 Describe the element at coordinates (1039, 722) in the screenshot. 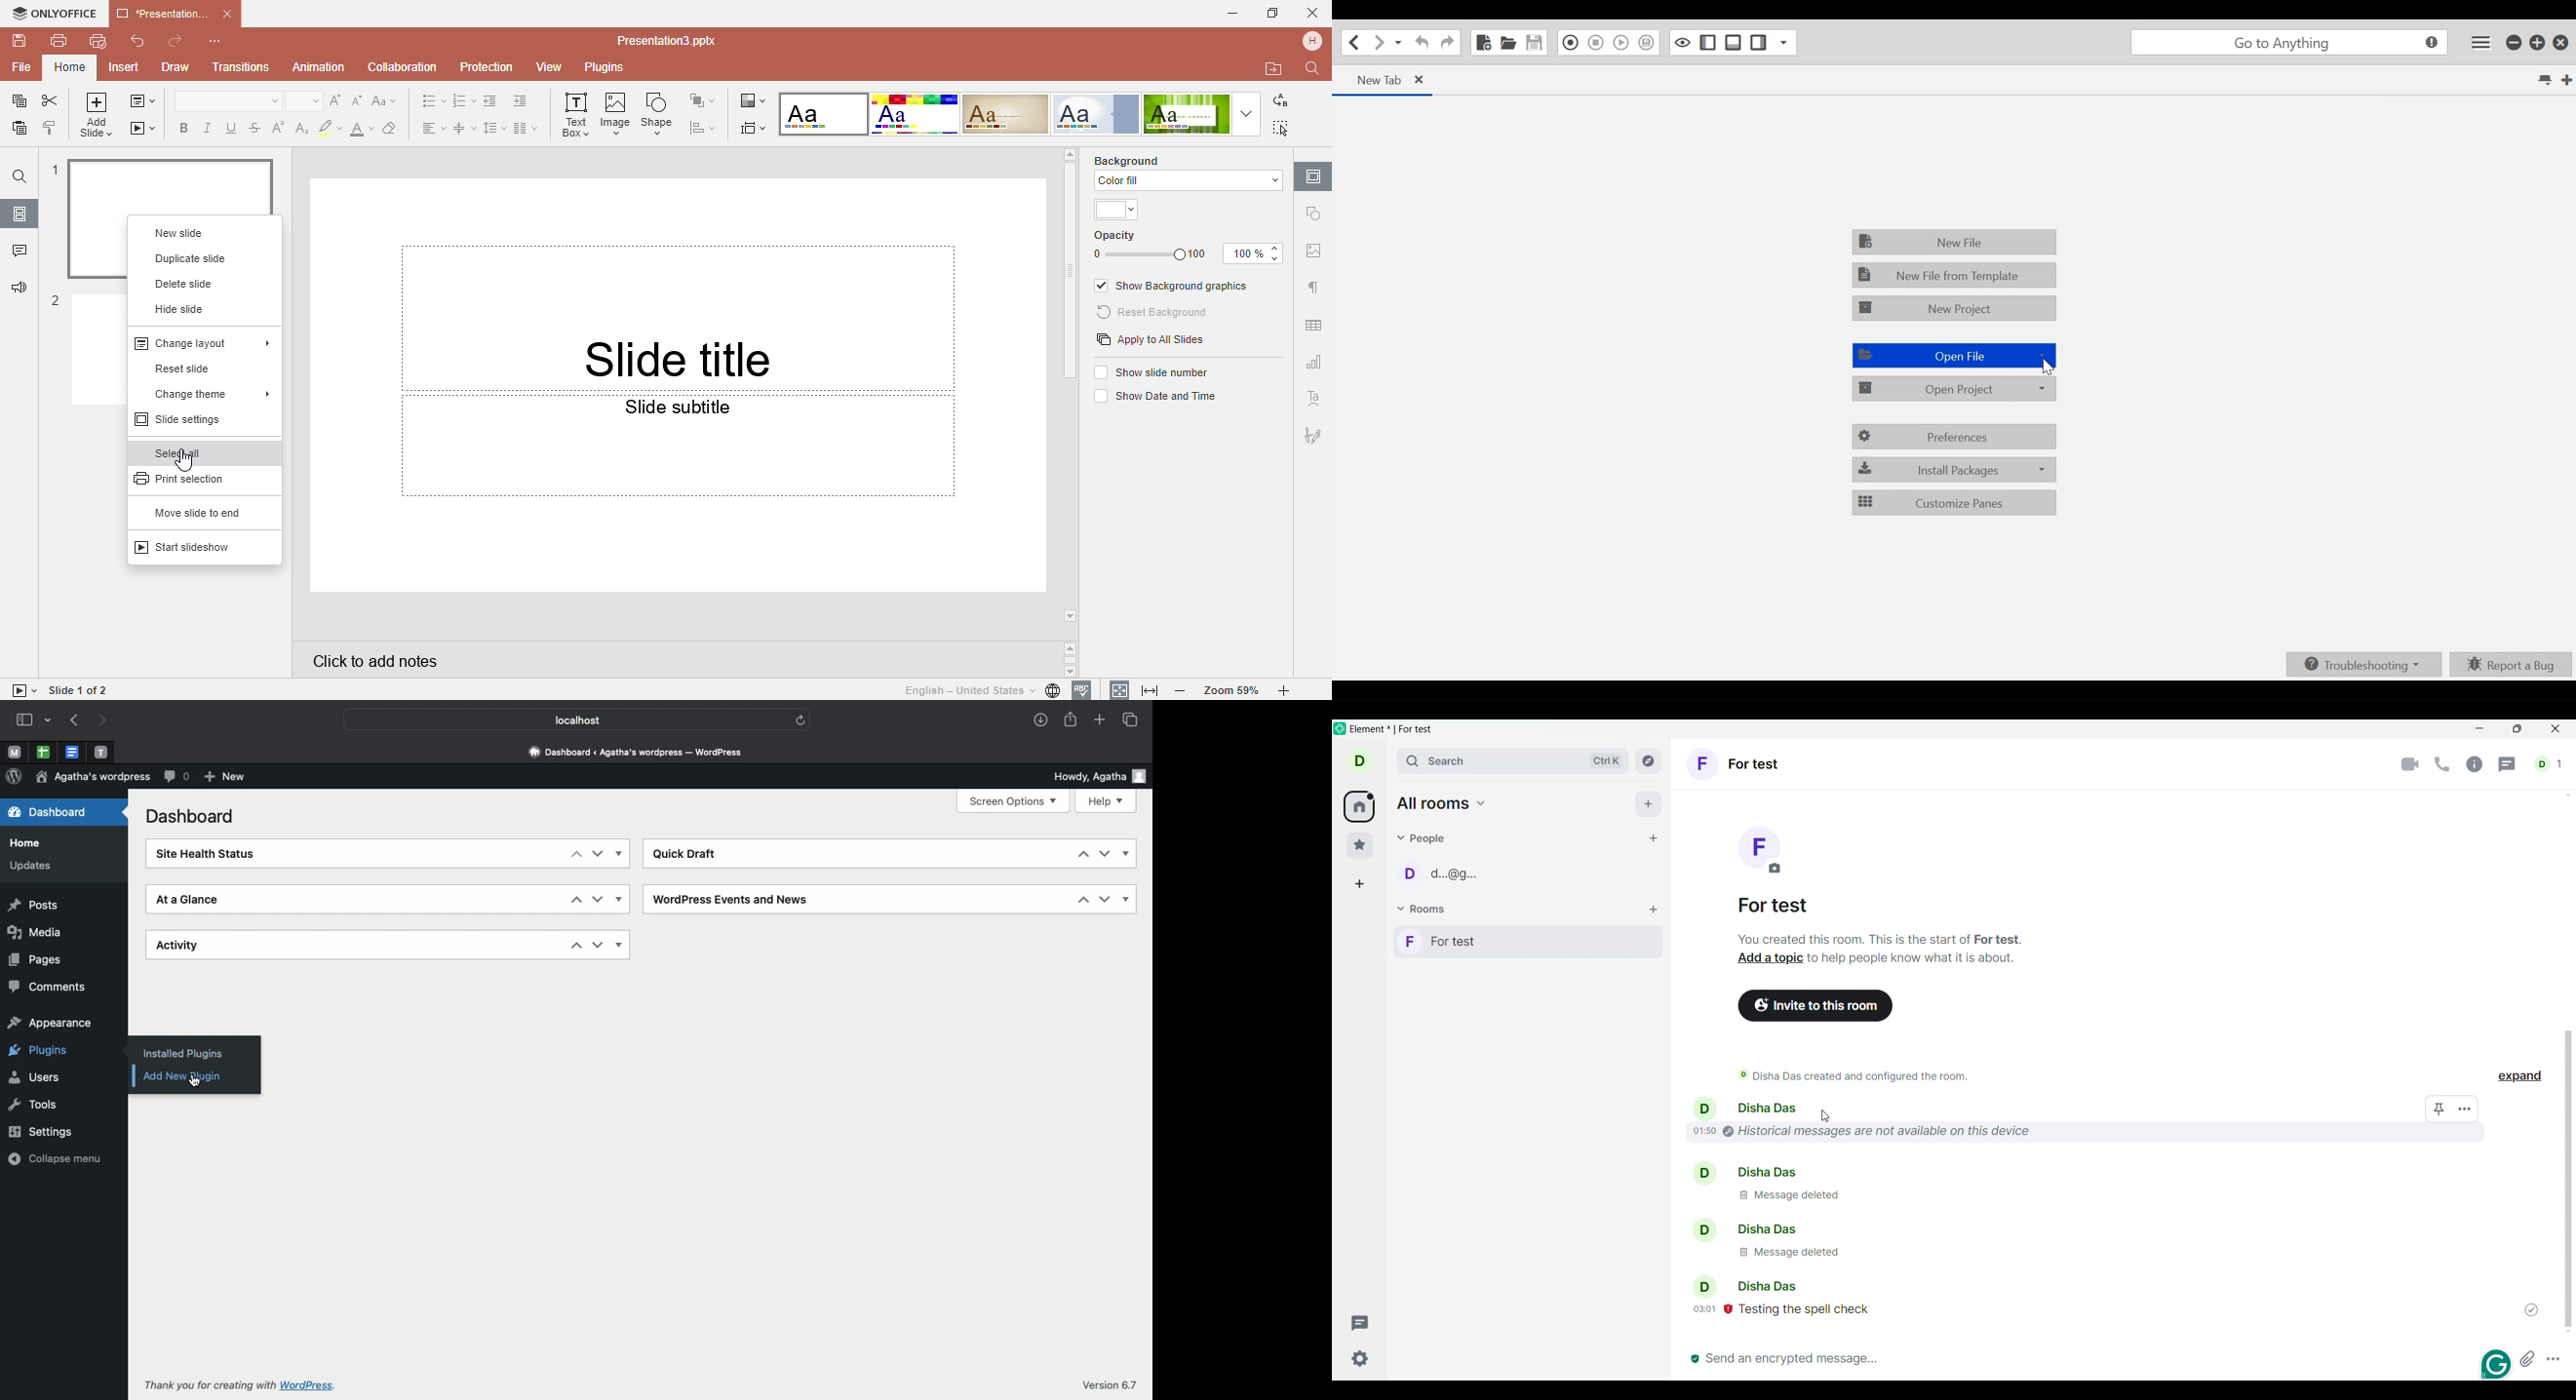

I see `Downloads` at that location.